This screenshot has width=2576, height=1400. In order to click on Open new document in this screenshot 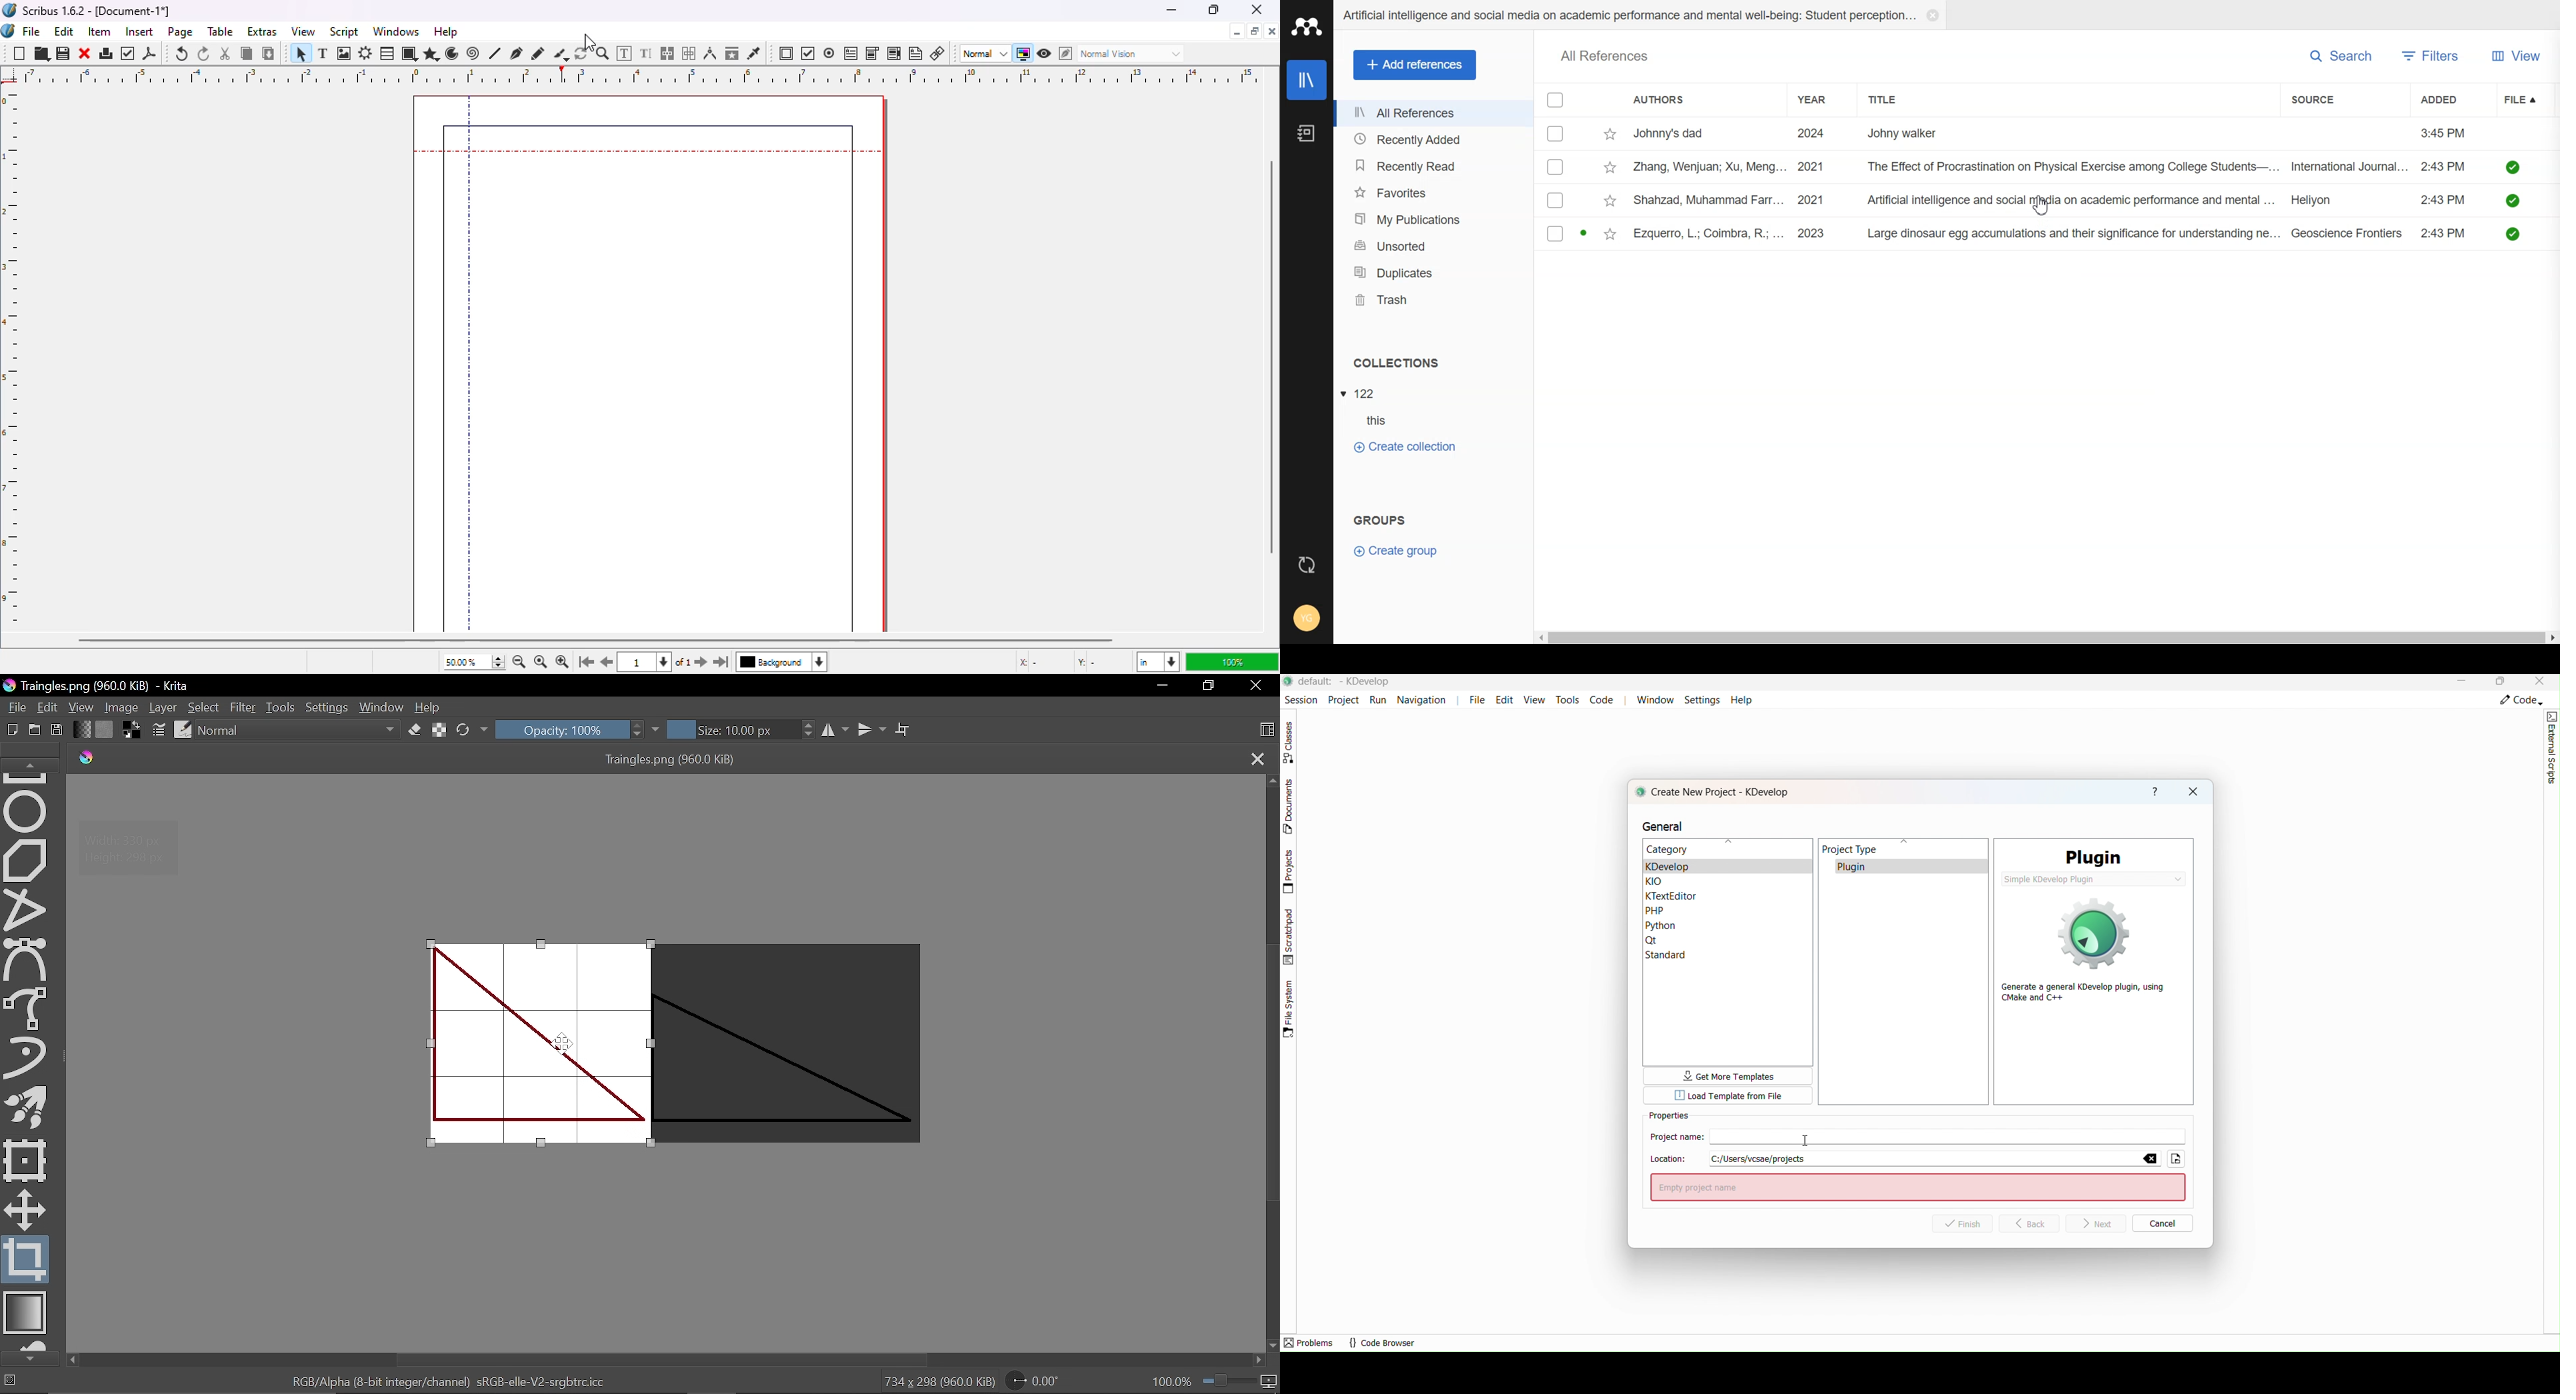, I will do `click(35, 730)`.